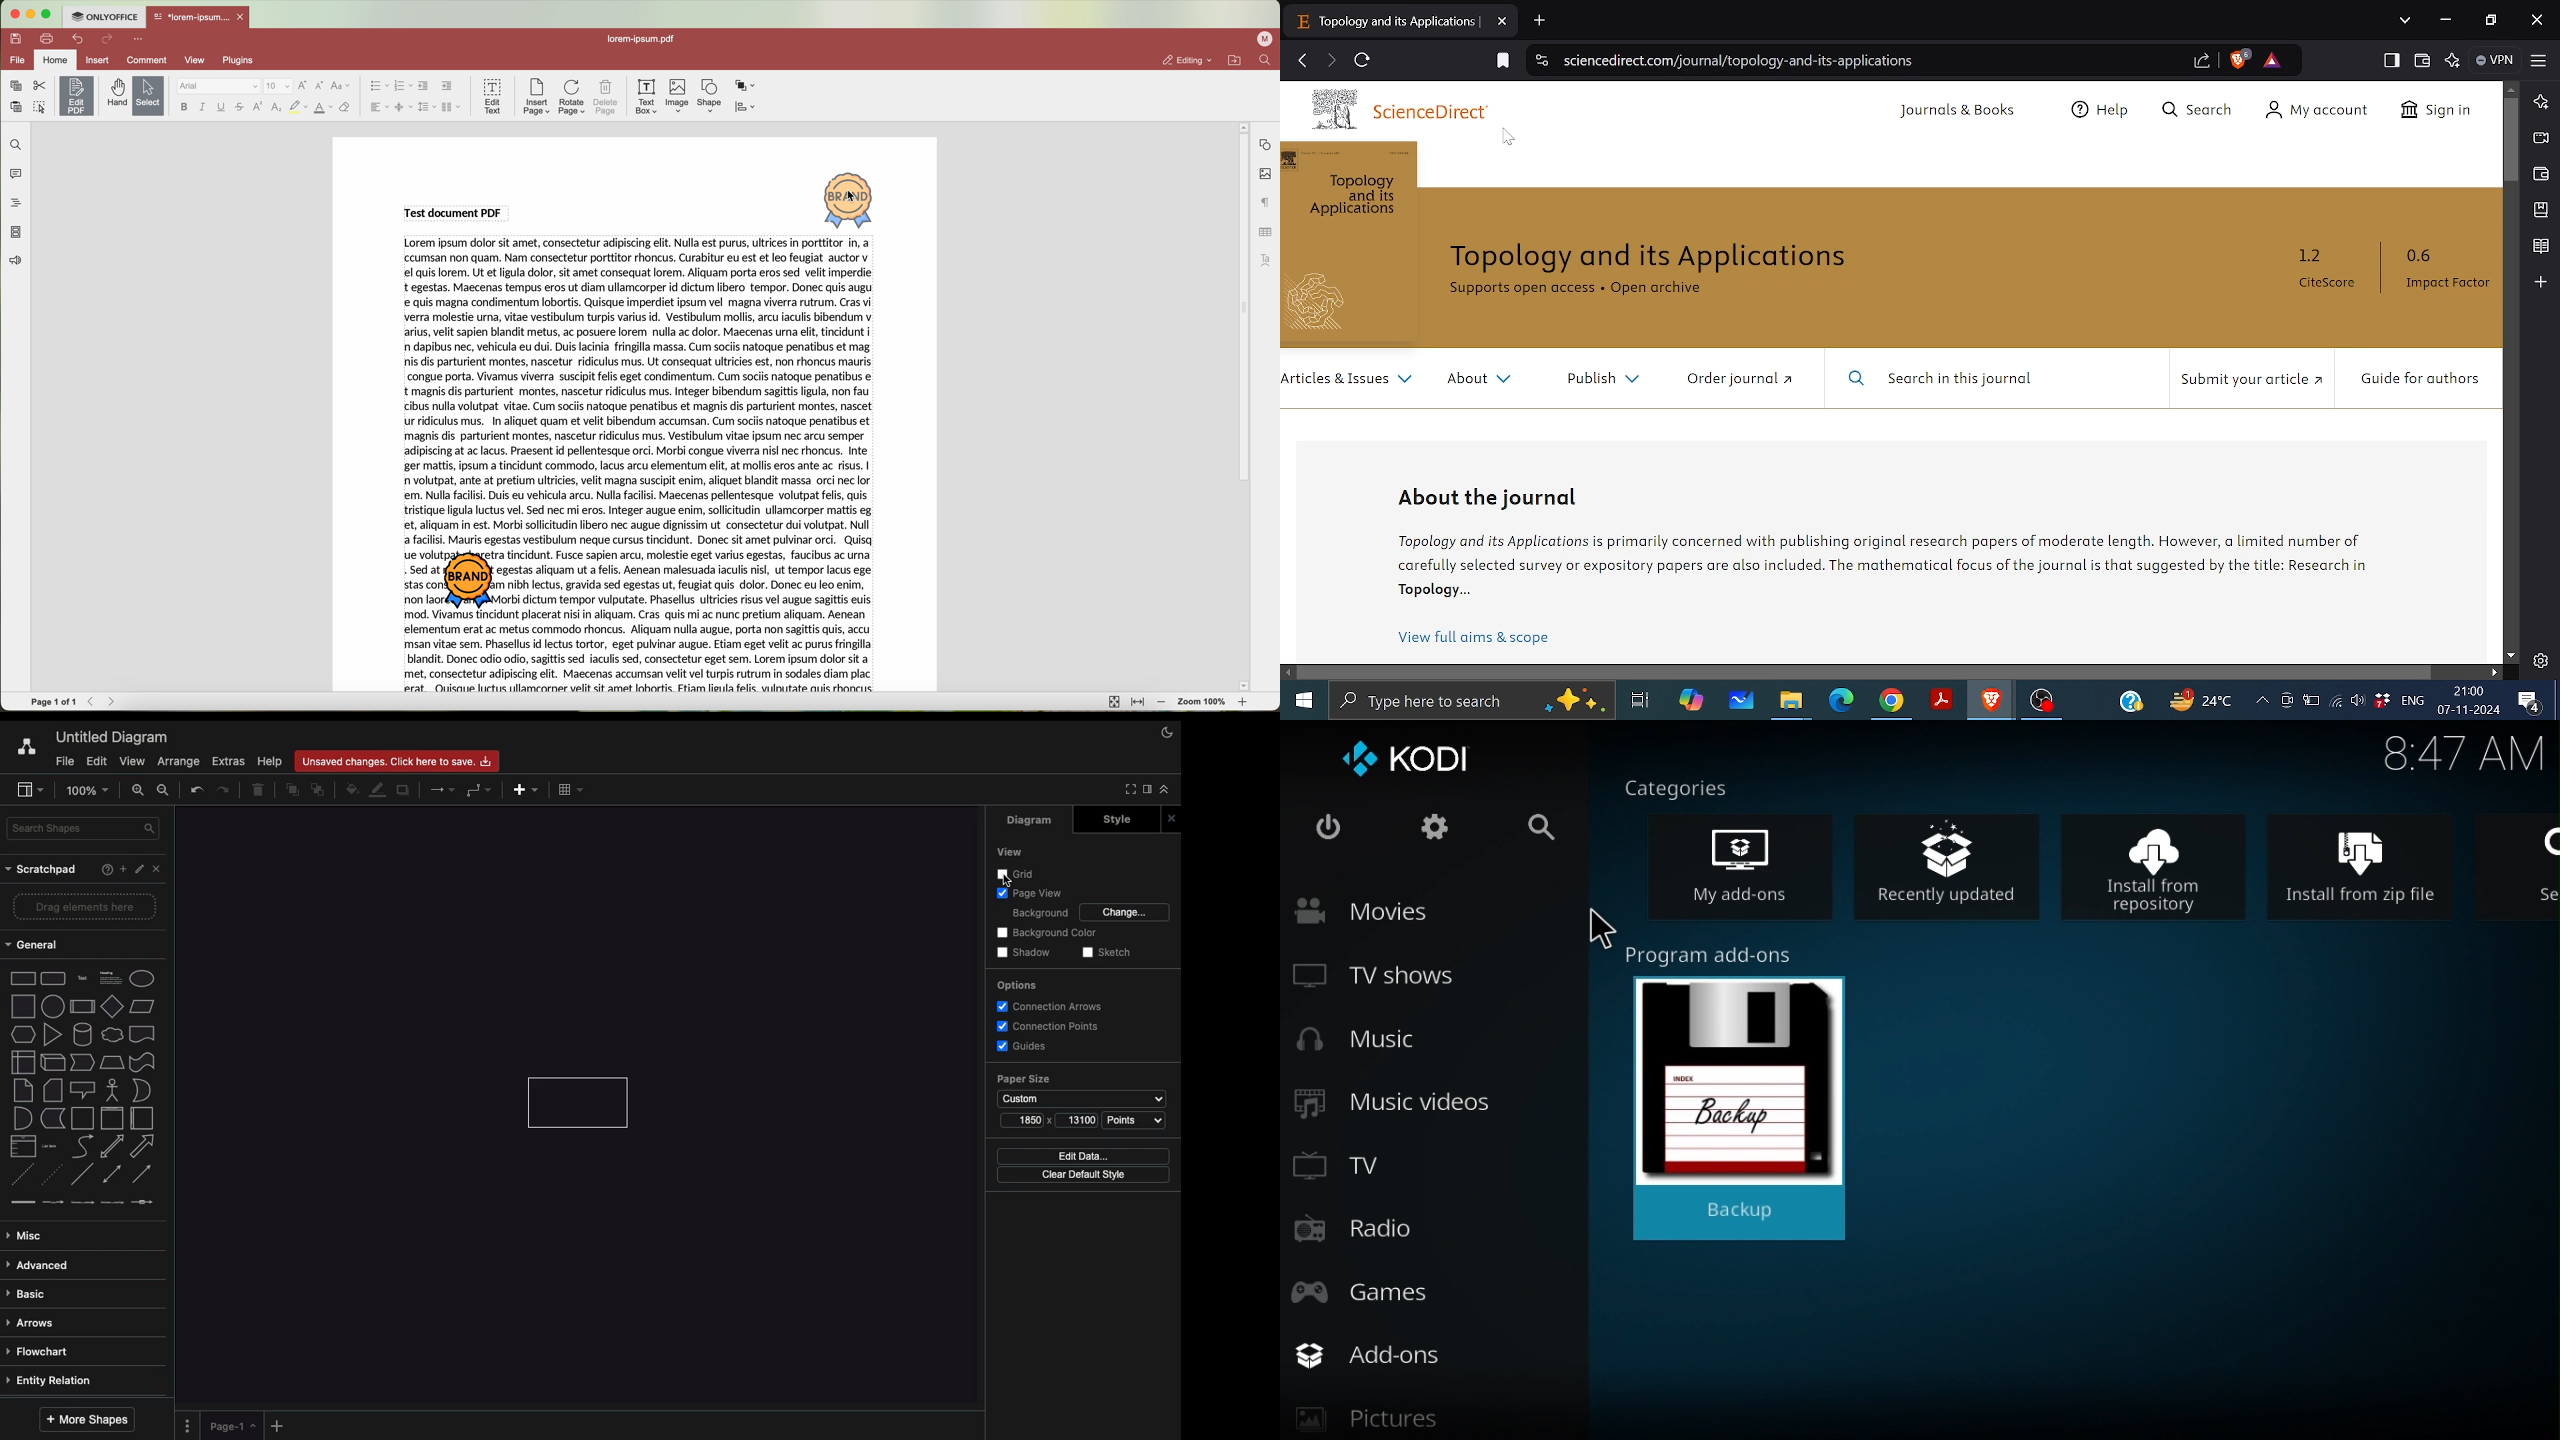 Image resolution: width=2576 pixels, height=1456 pixels. Describe the element at coordinates (1051, 1123) in the screenshot. I see `Size ` at that location.